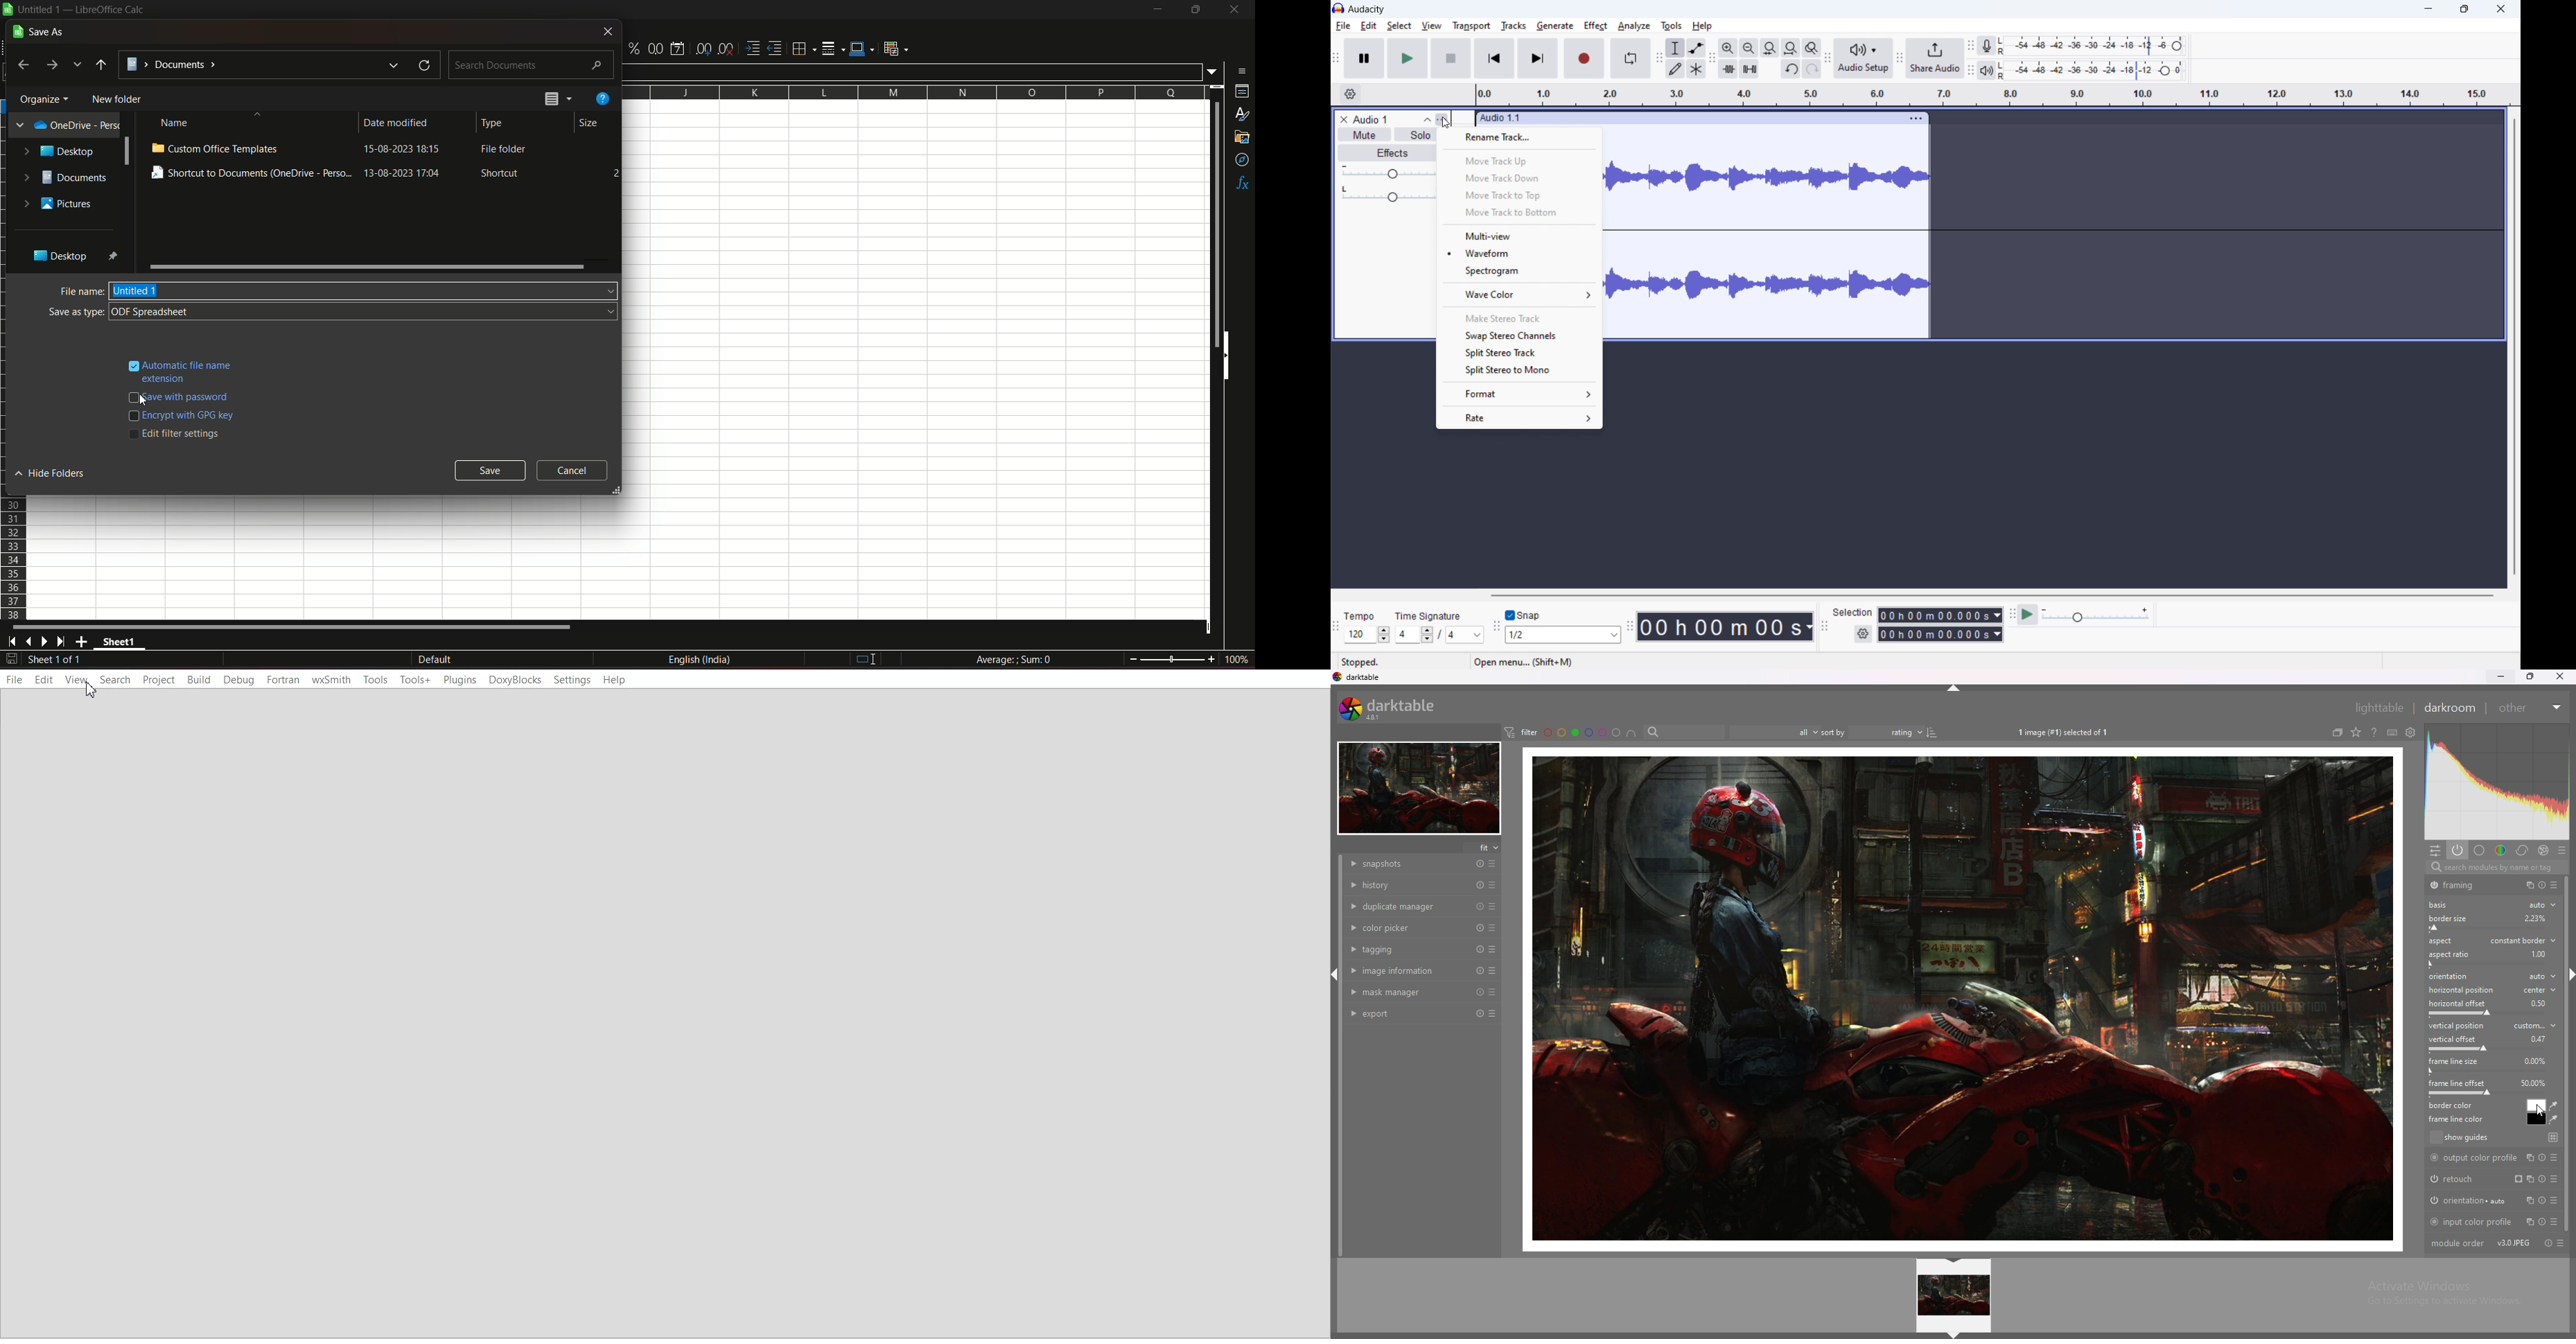 Image resolution: width=2576 pixels, height=1344 pixels. I want to click on toggle snap, so click(1523, 616).